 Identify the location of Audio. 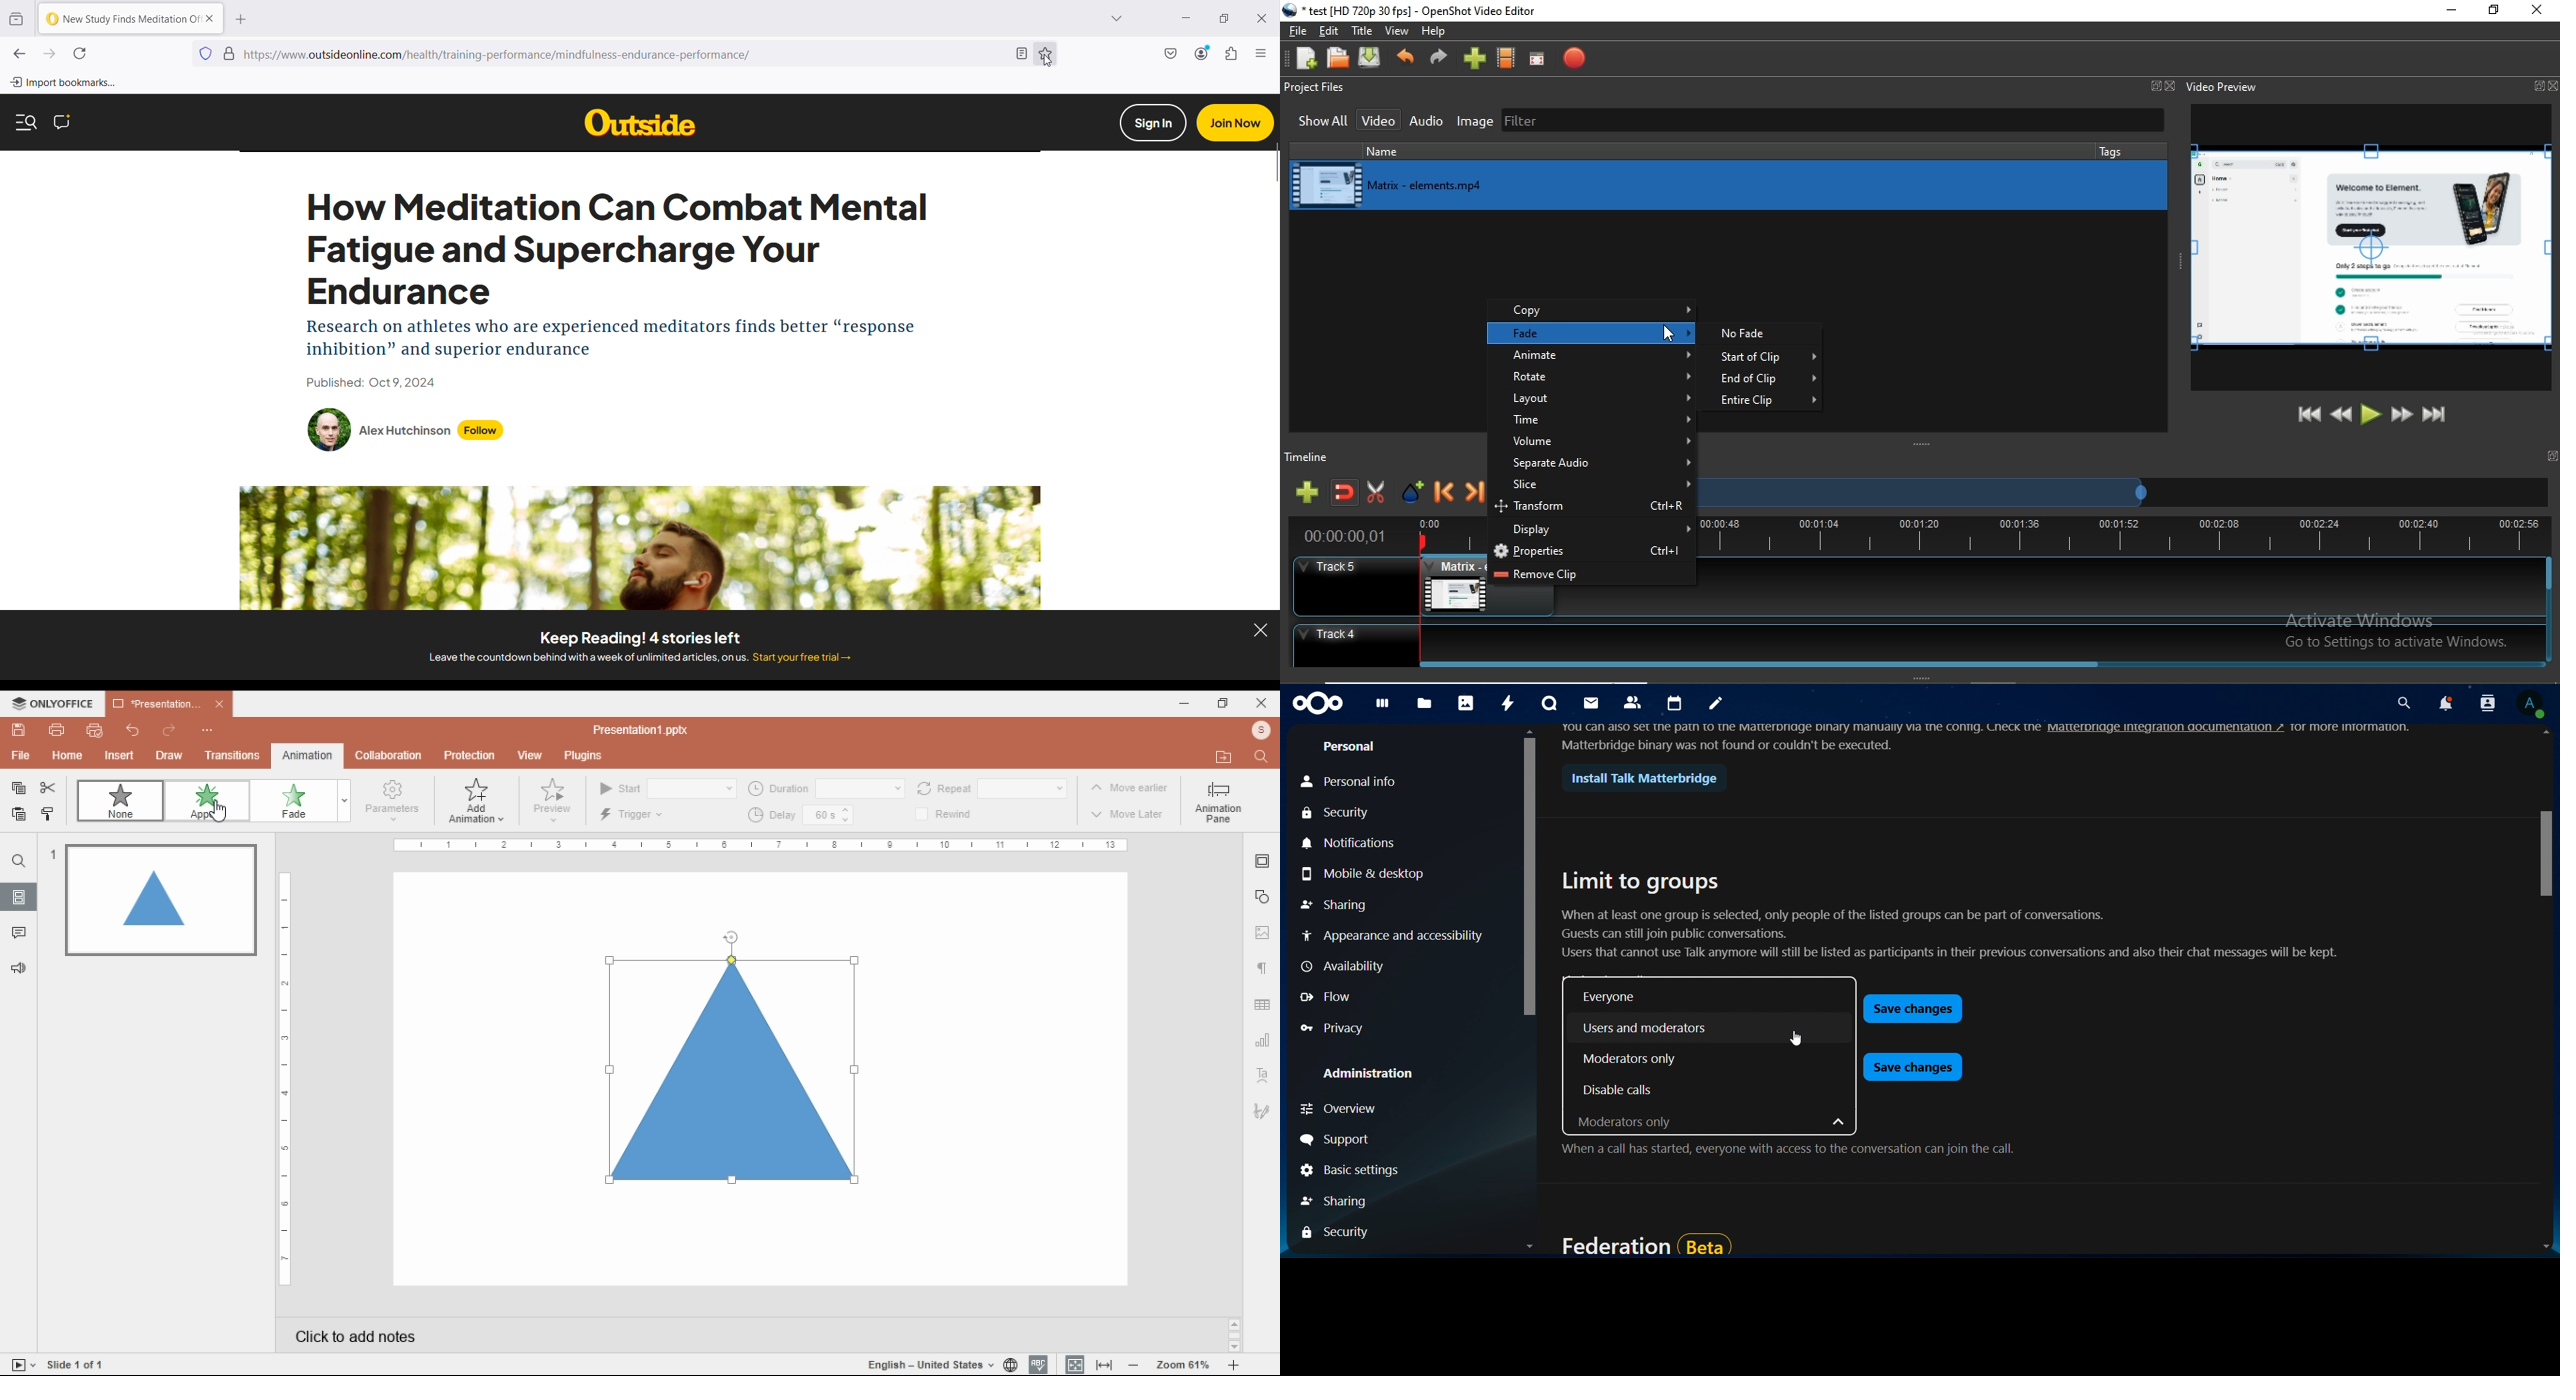
(1428, 122).